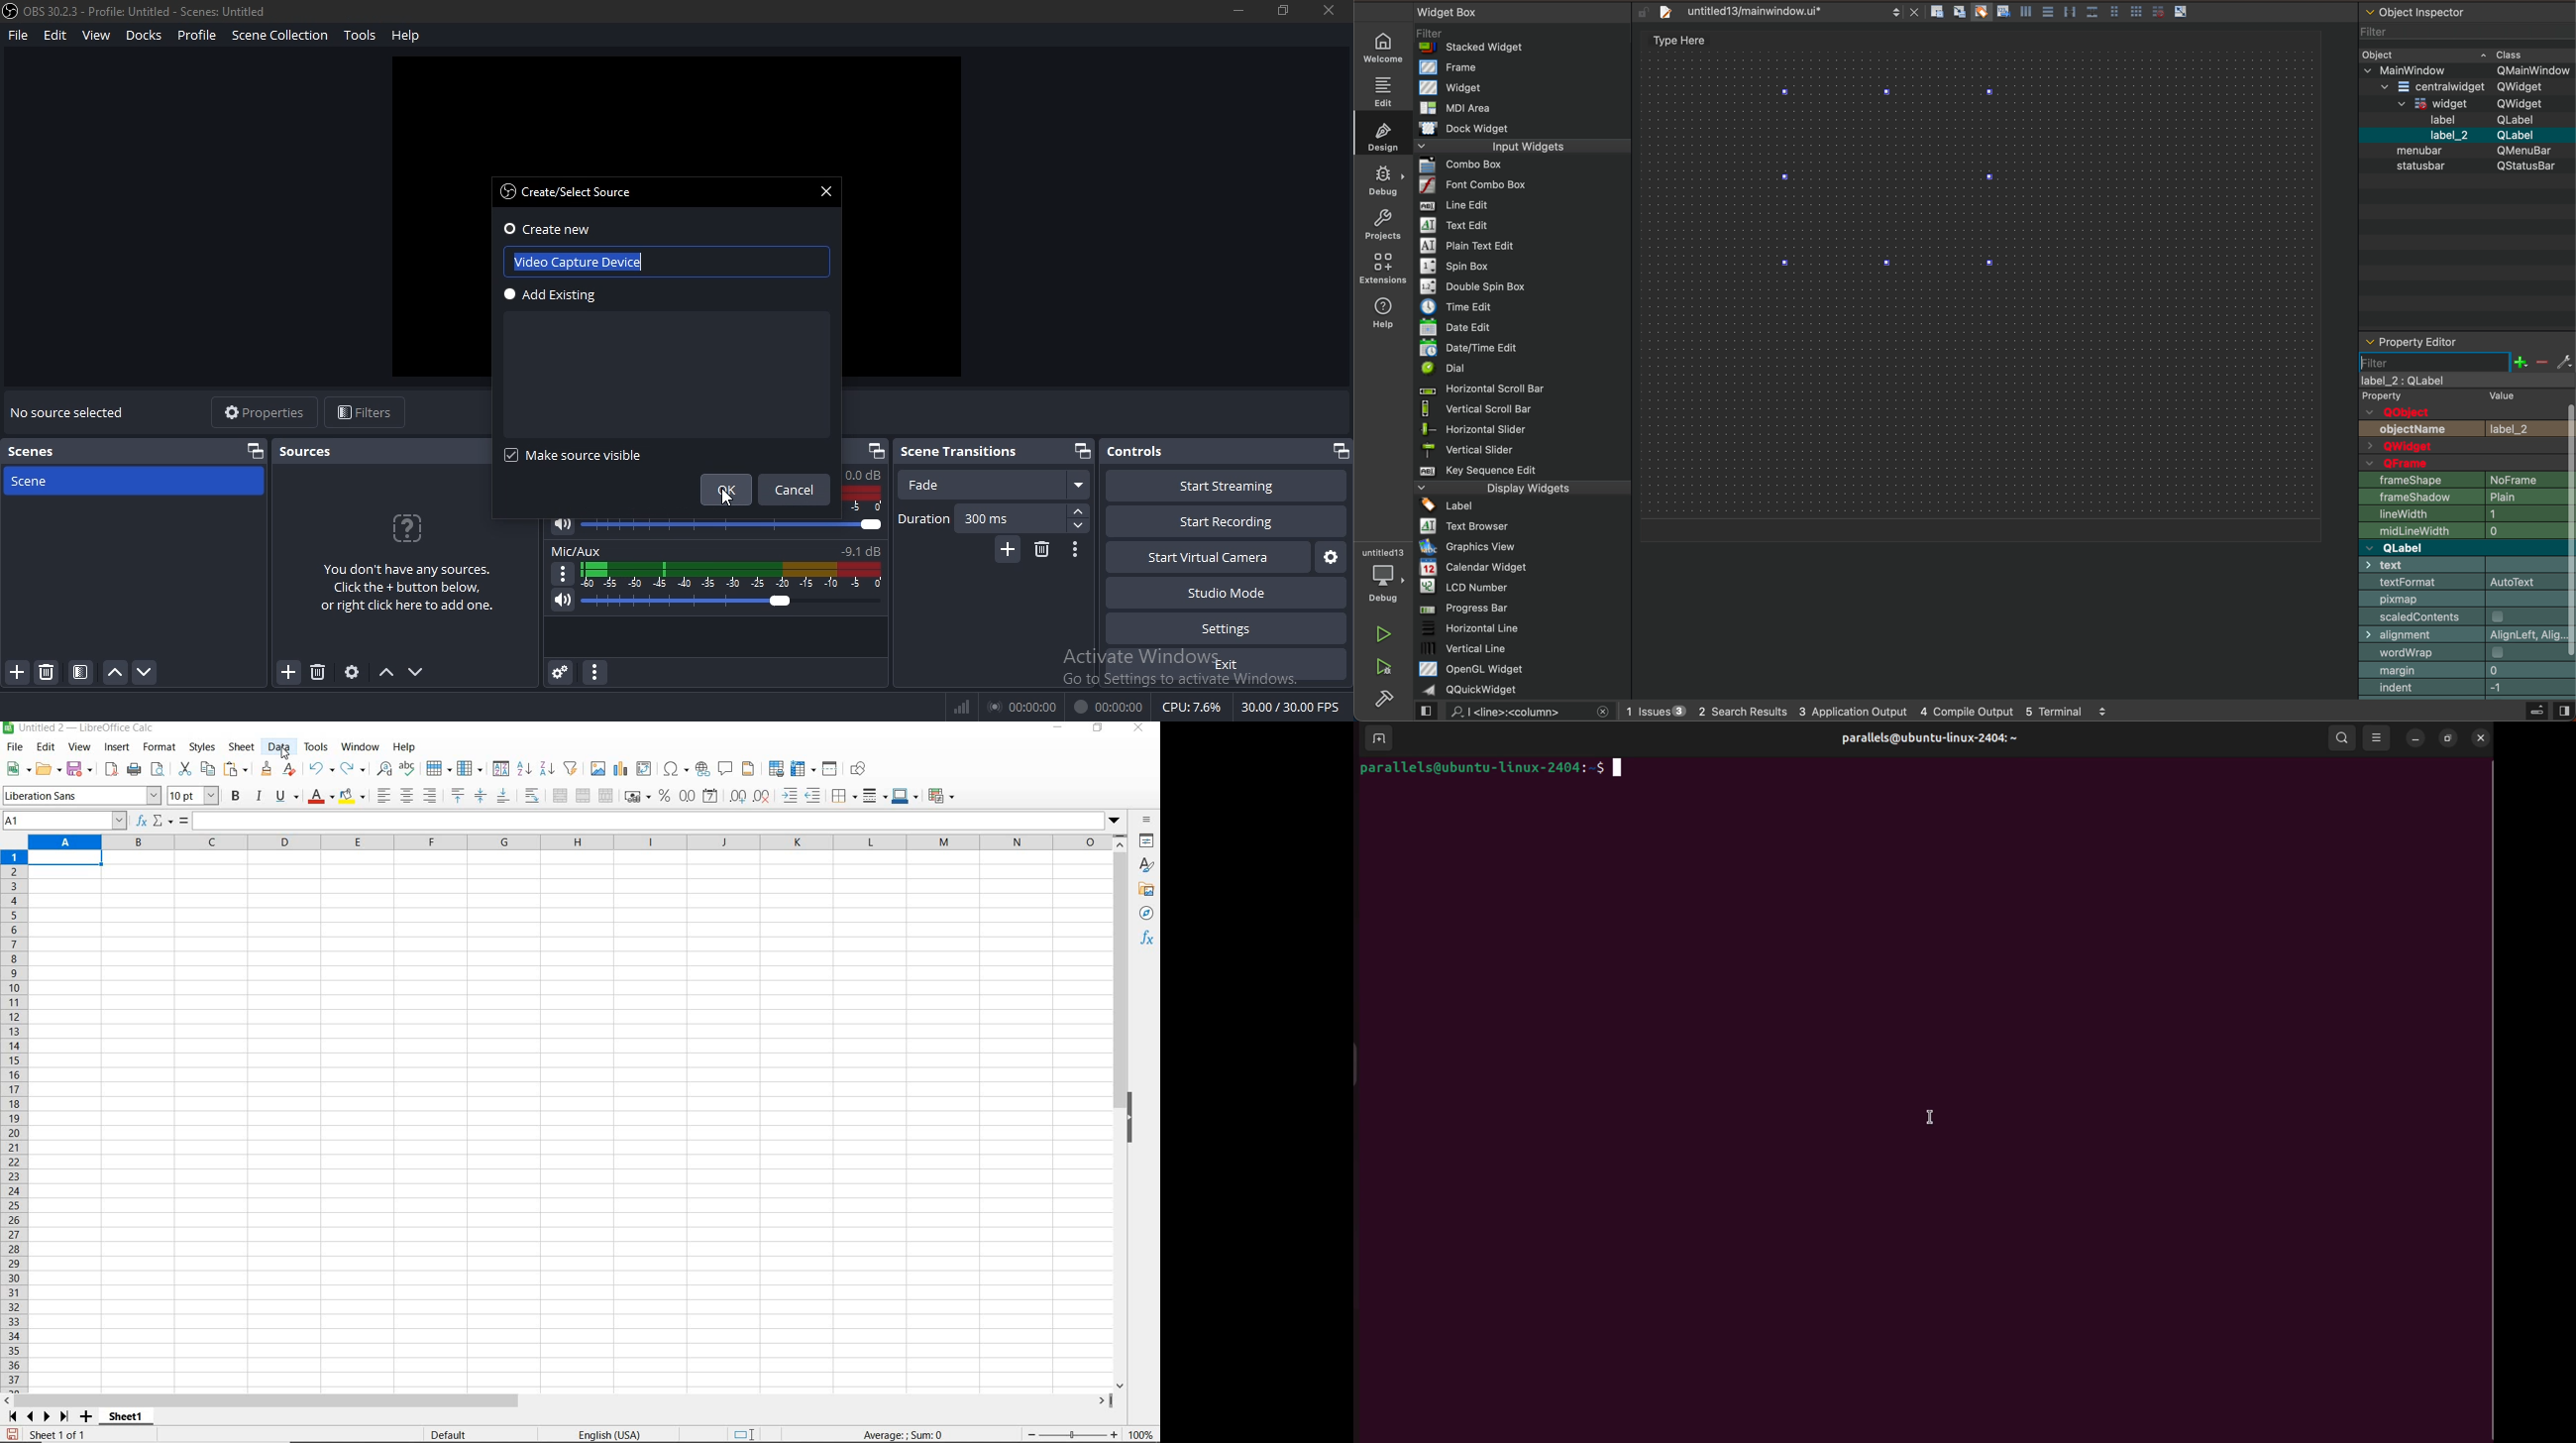 The image size is (2576, 1456). I want to click on layout actions, so click(2064, 14).